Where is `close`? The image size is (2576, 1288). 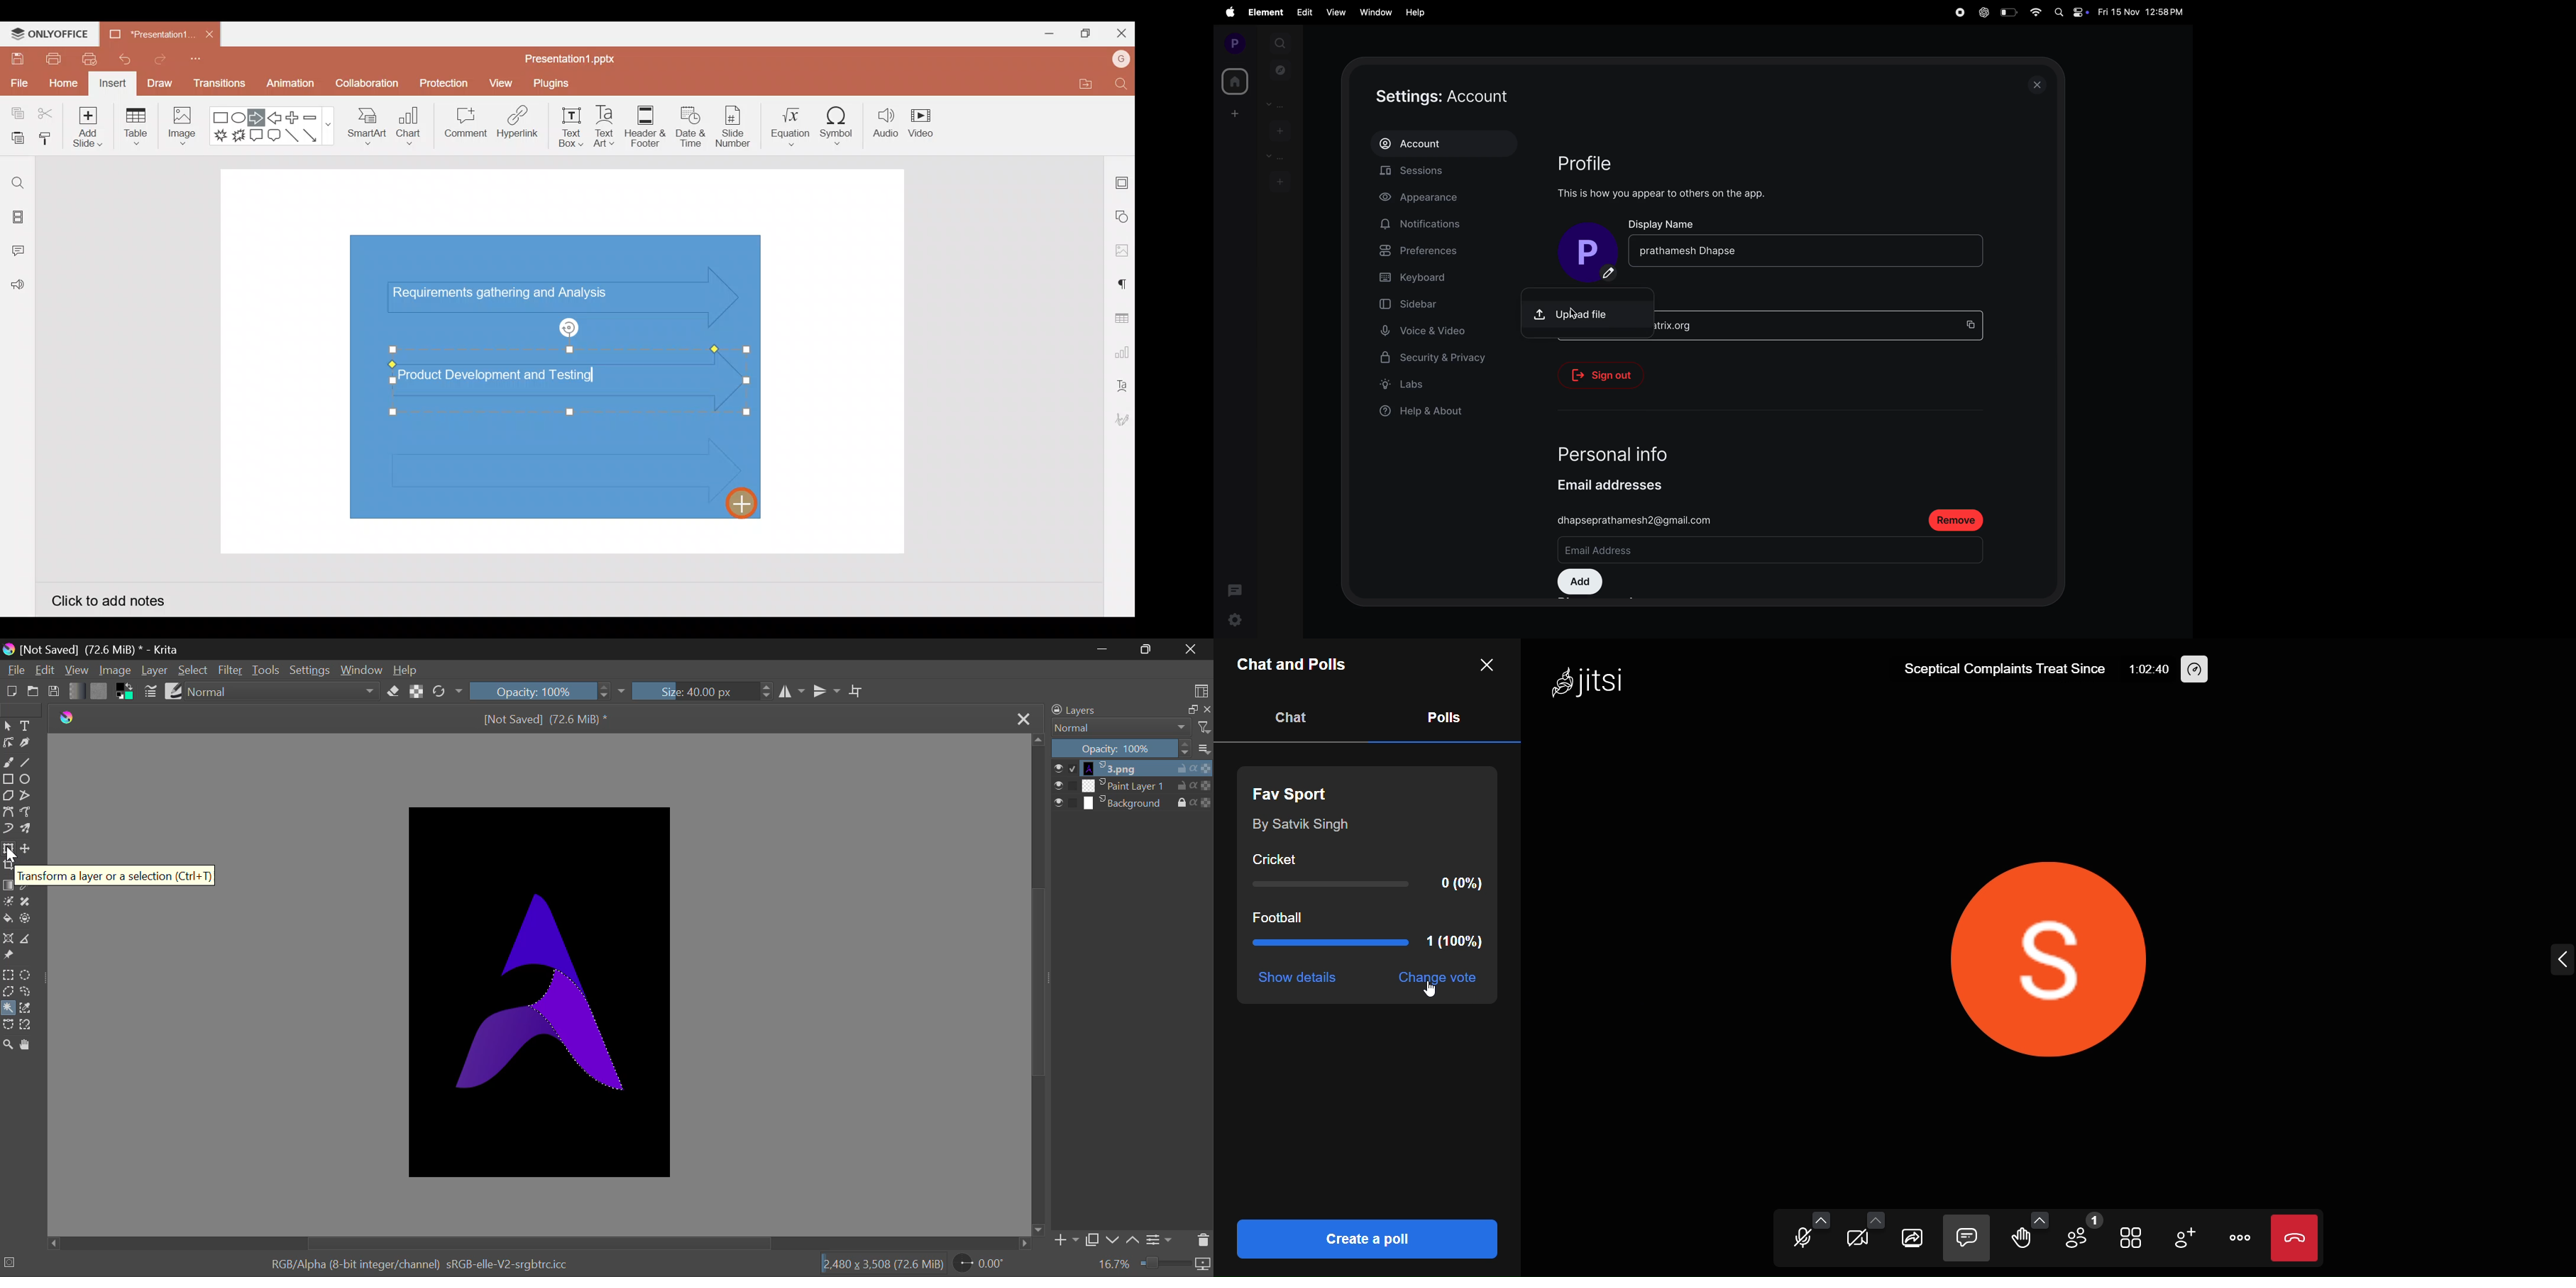
close is located at coordinates (2040, 84).